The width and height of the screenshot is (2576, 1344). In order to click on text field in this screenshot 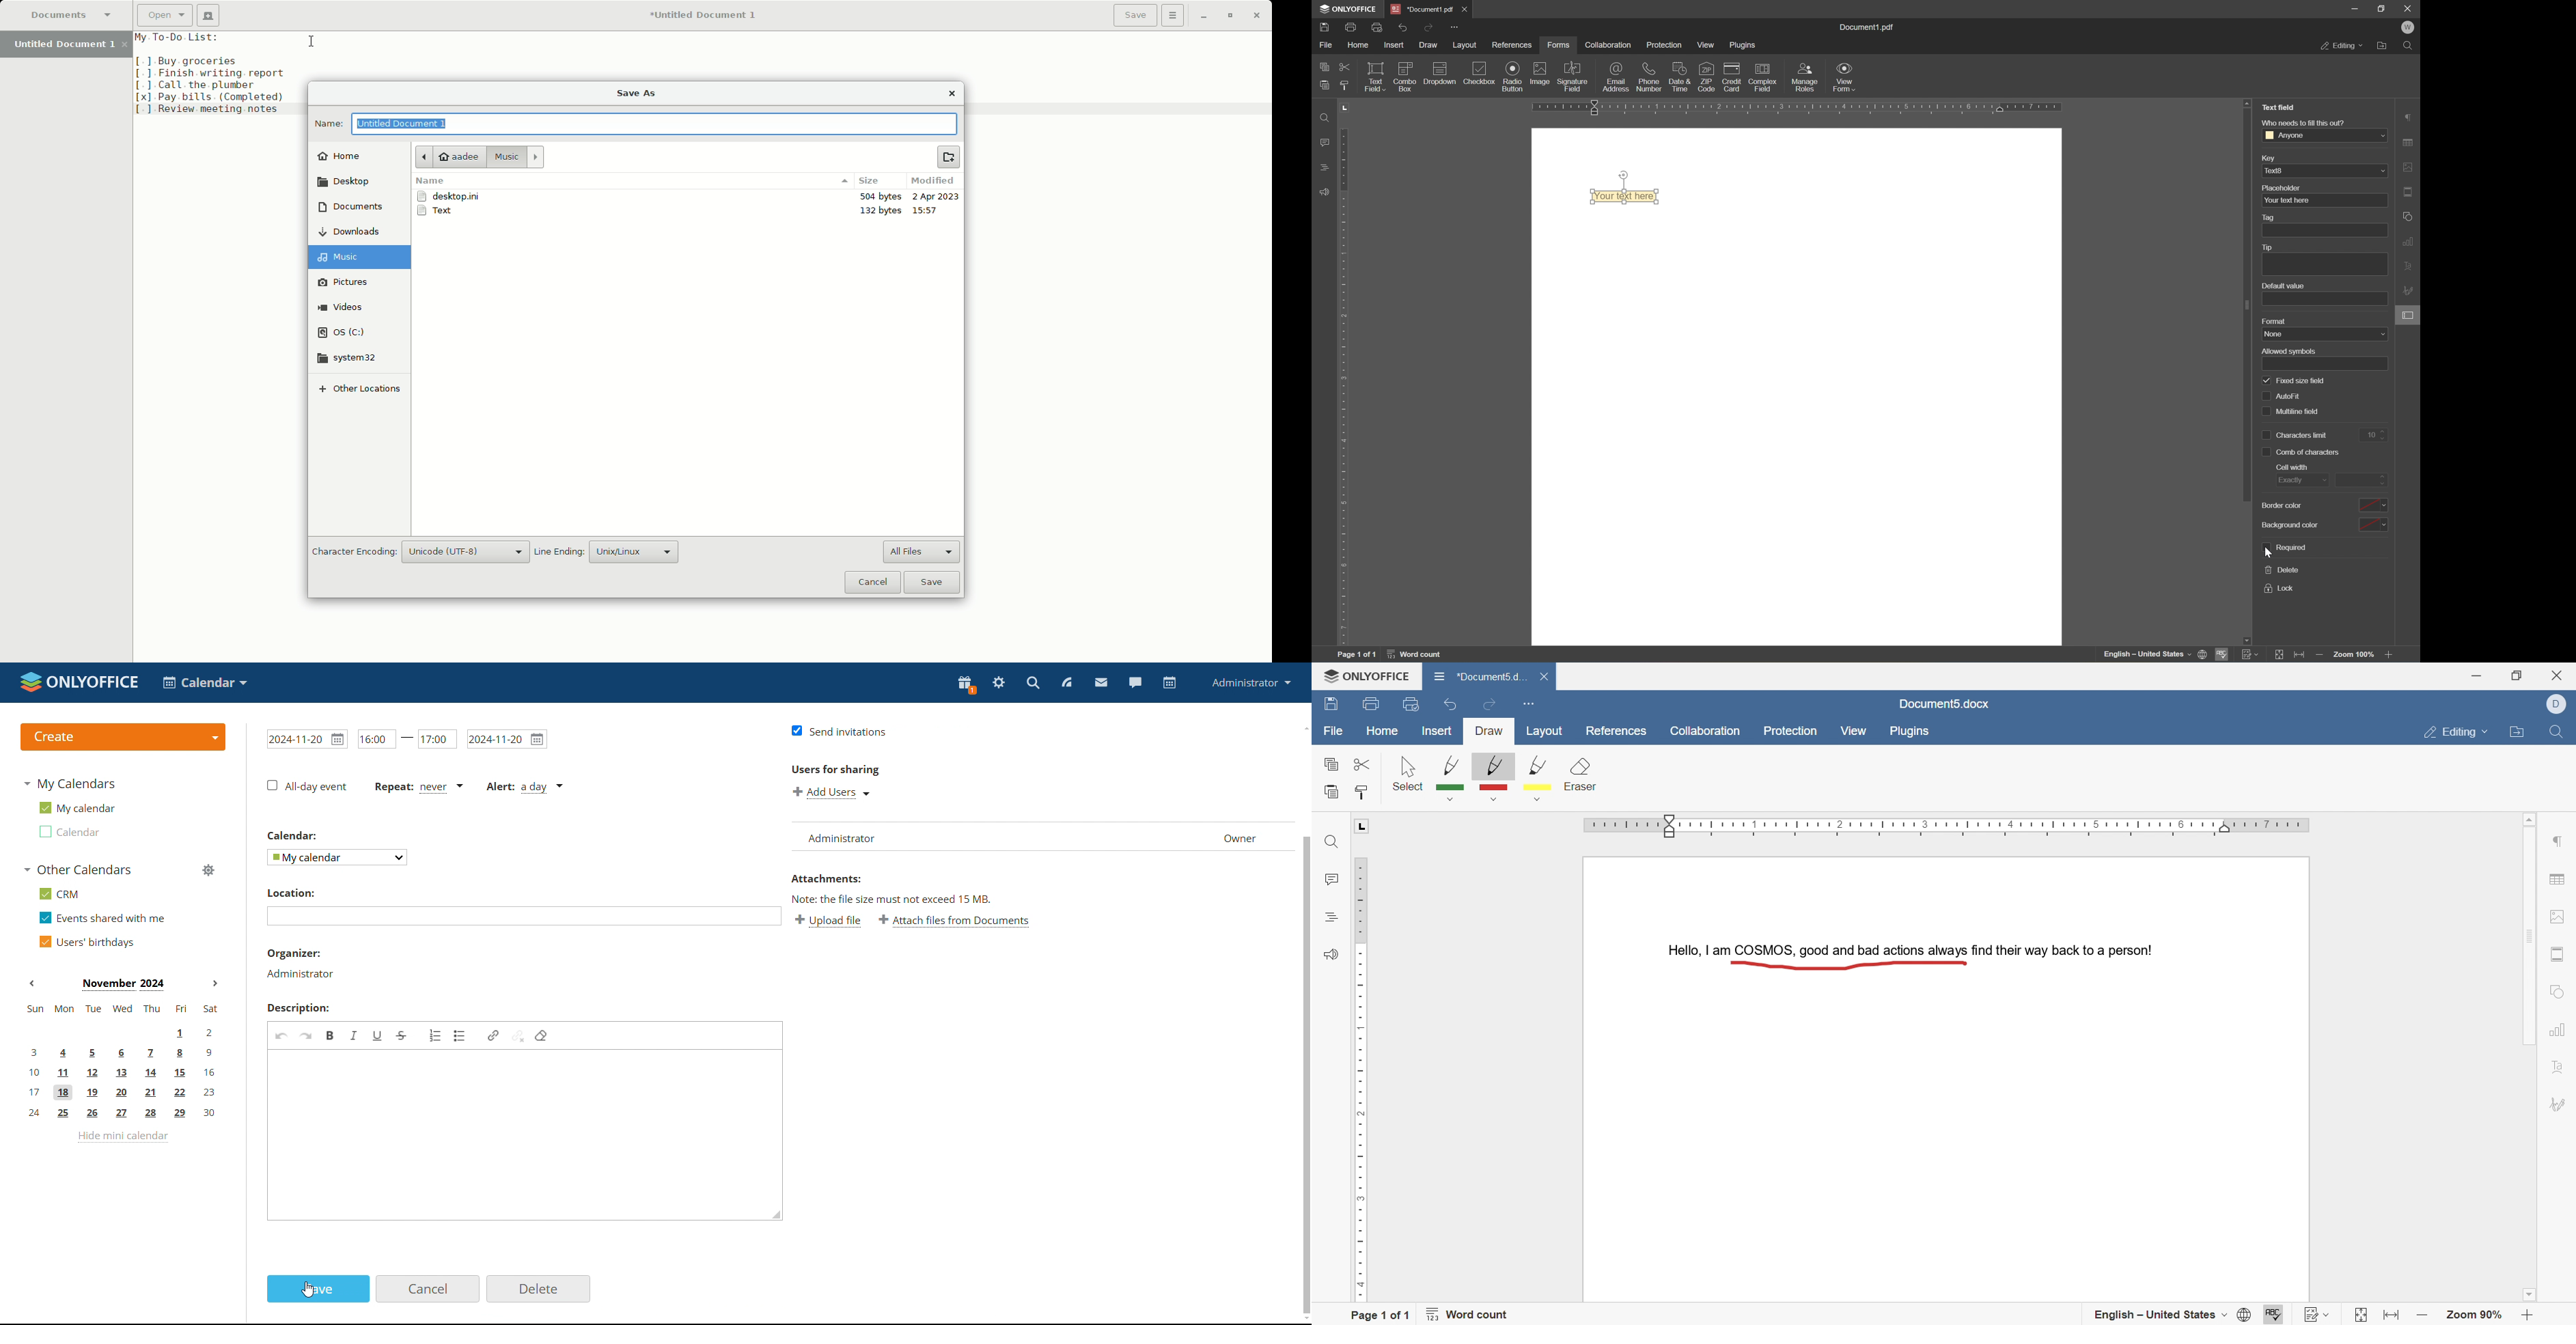, I will do `click(2280, 107)`.